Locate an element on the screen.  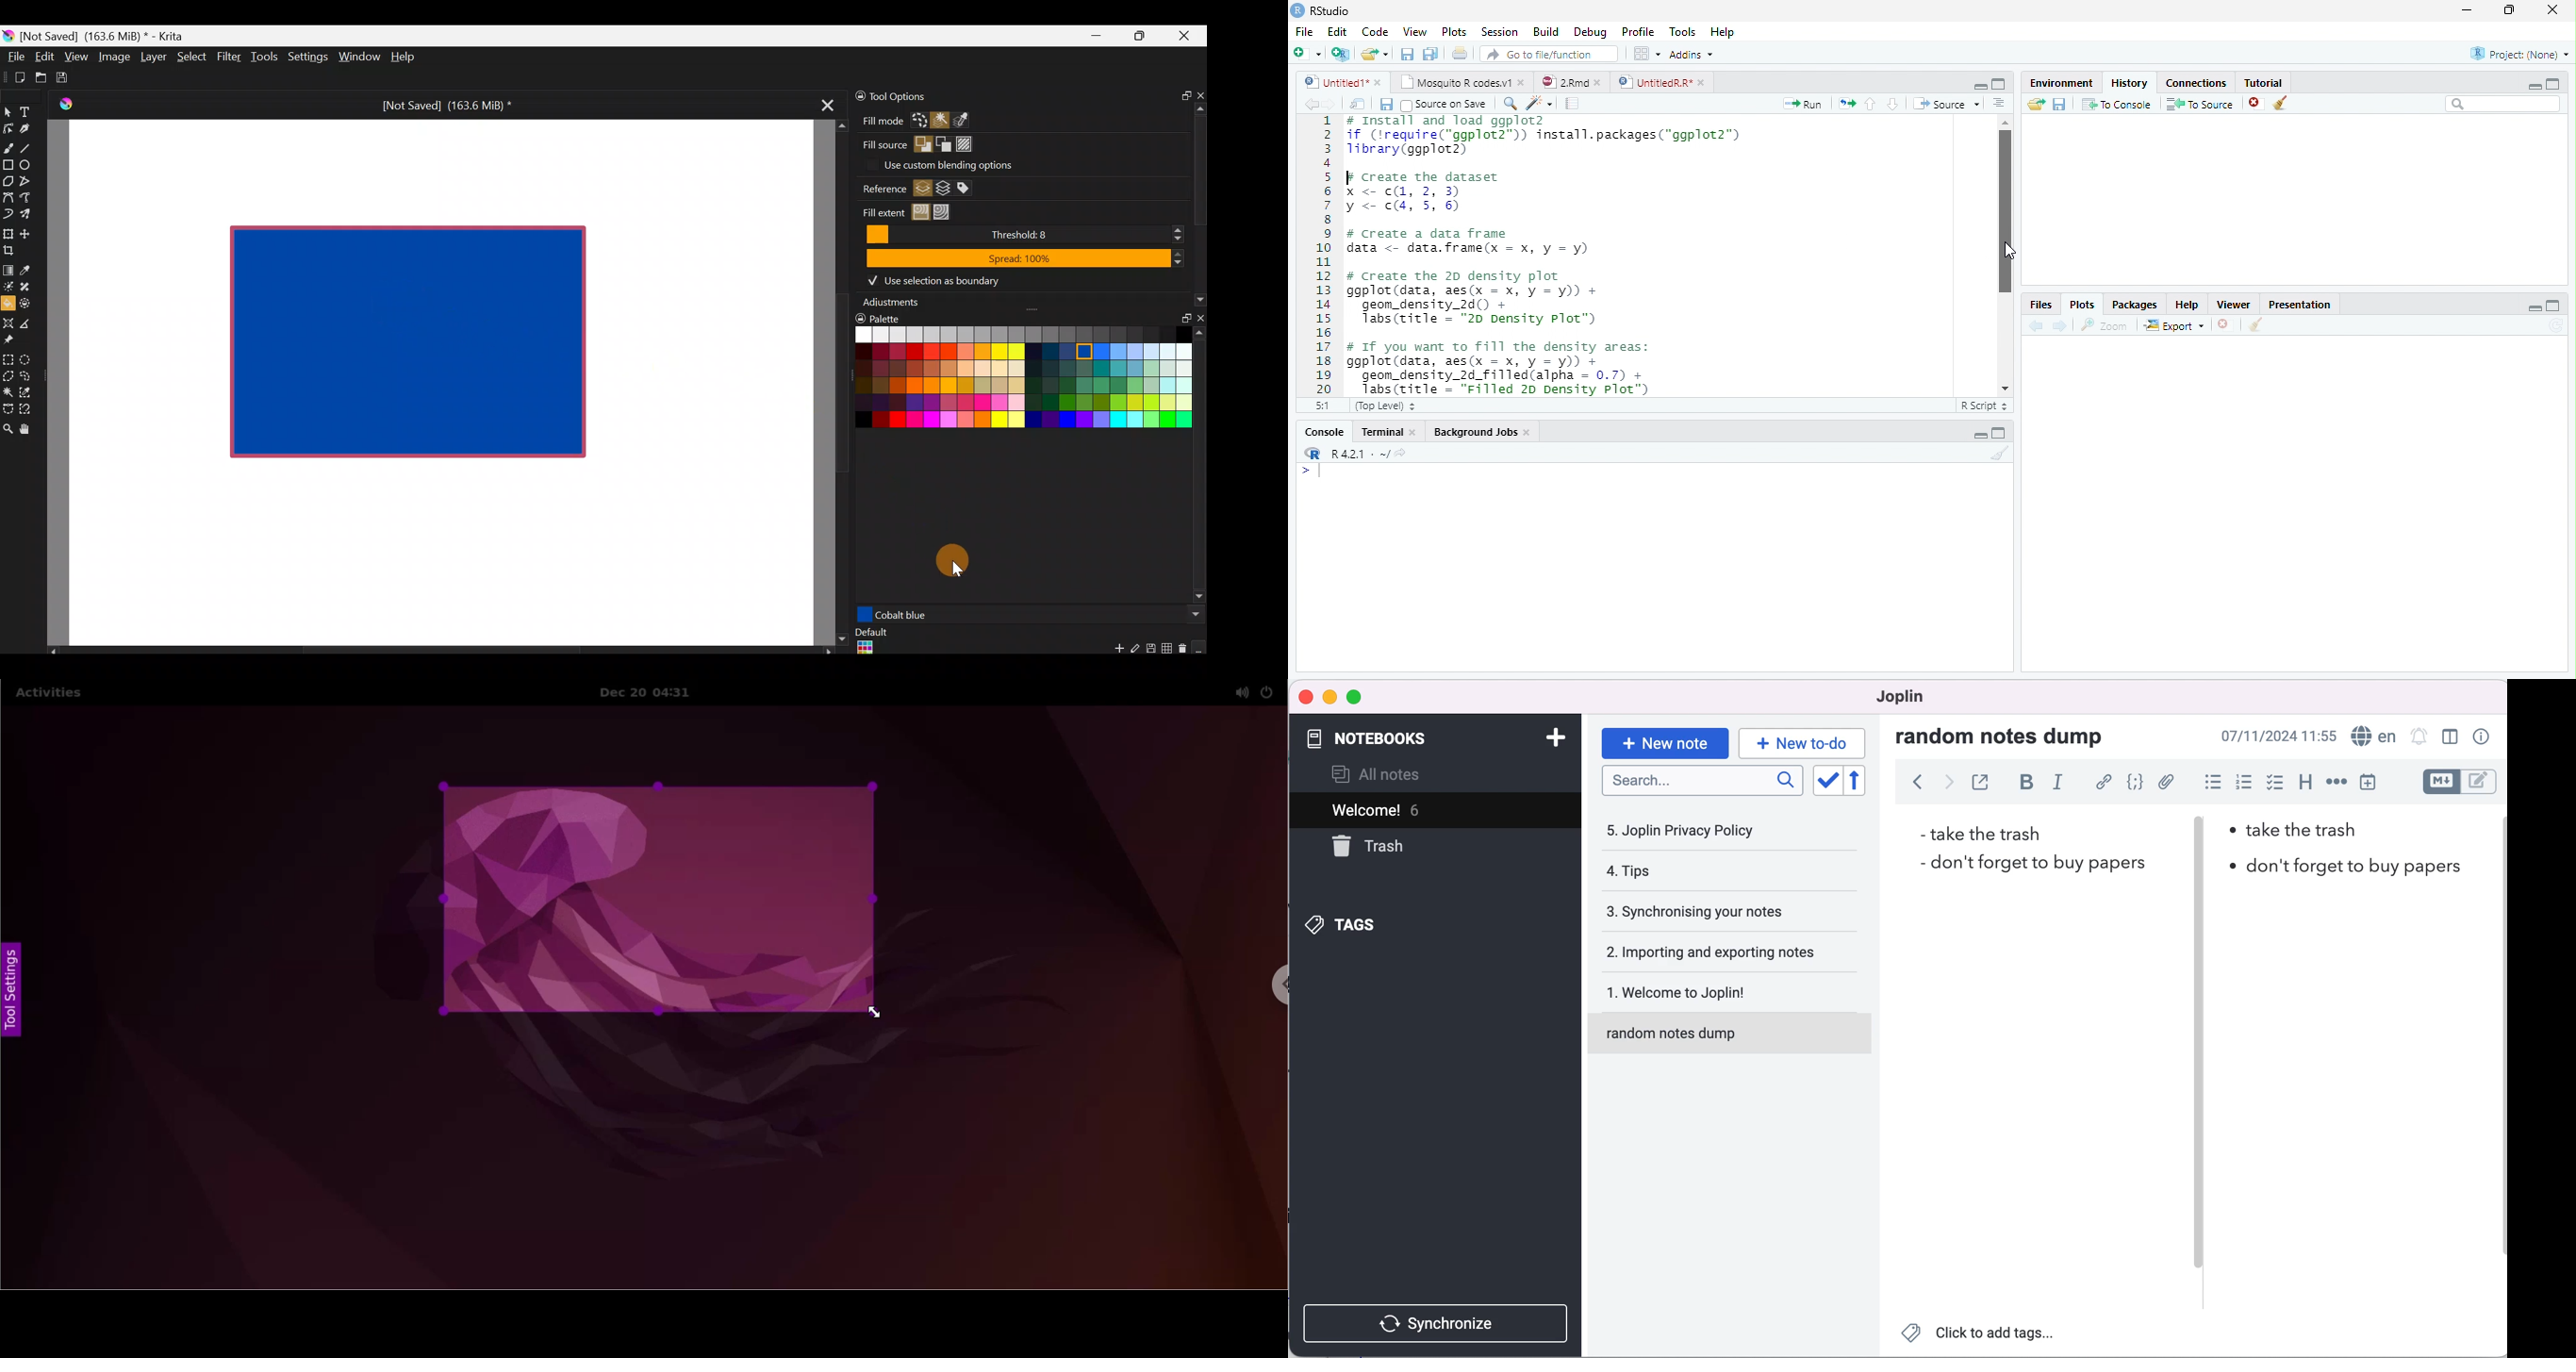
trash is located at coordinates (1397, 847).